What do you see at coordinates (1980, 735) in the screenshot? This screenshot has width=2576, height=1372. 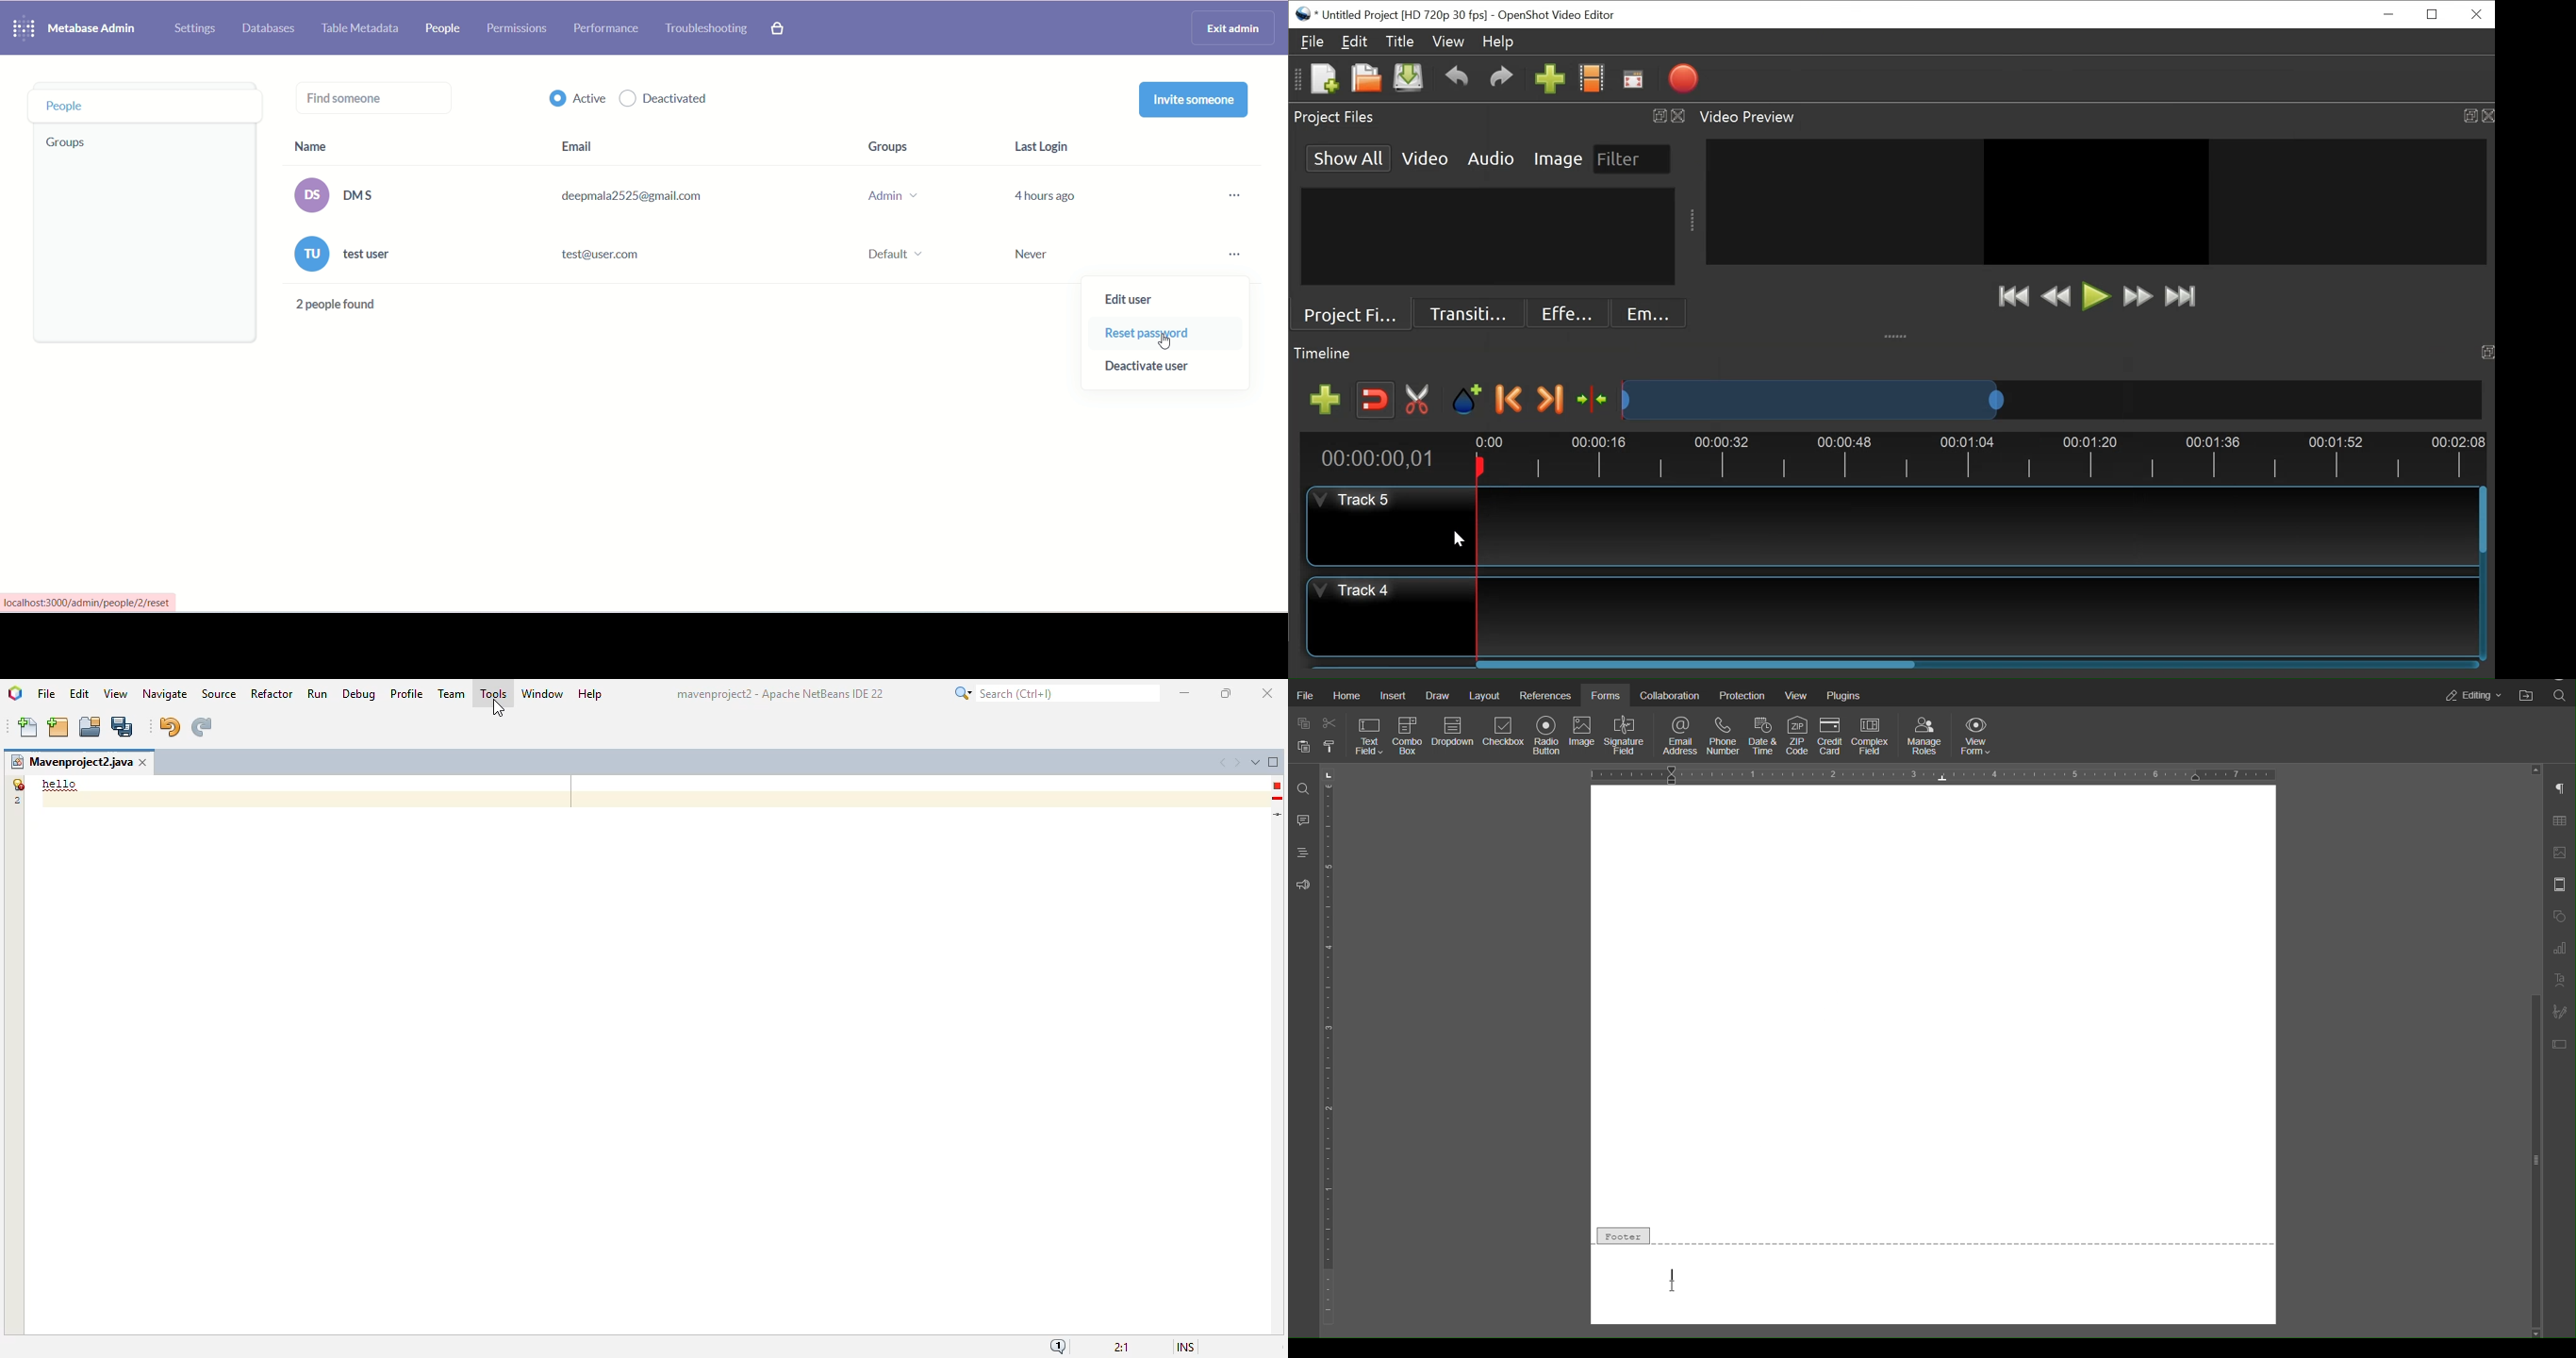 I see `View Form` at bounding box center [1980, 735].